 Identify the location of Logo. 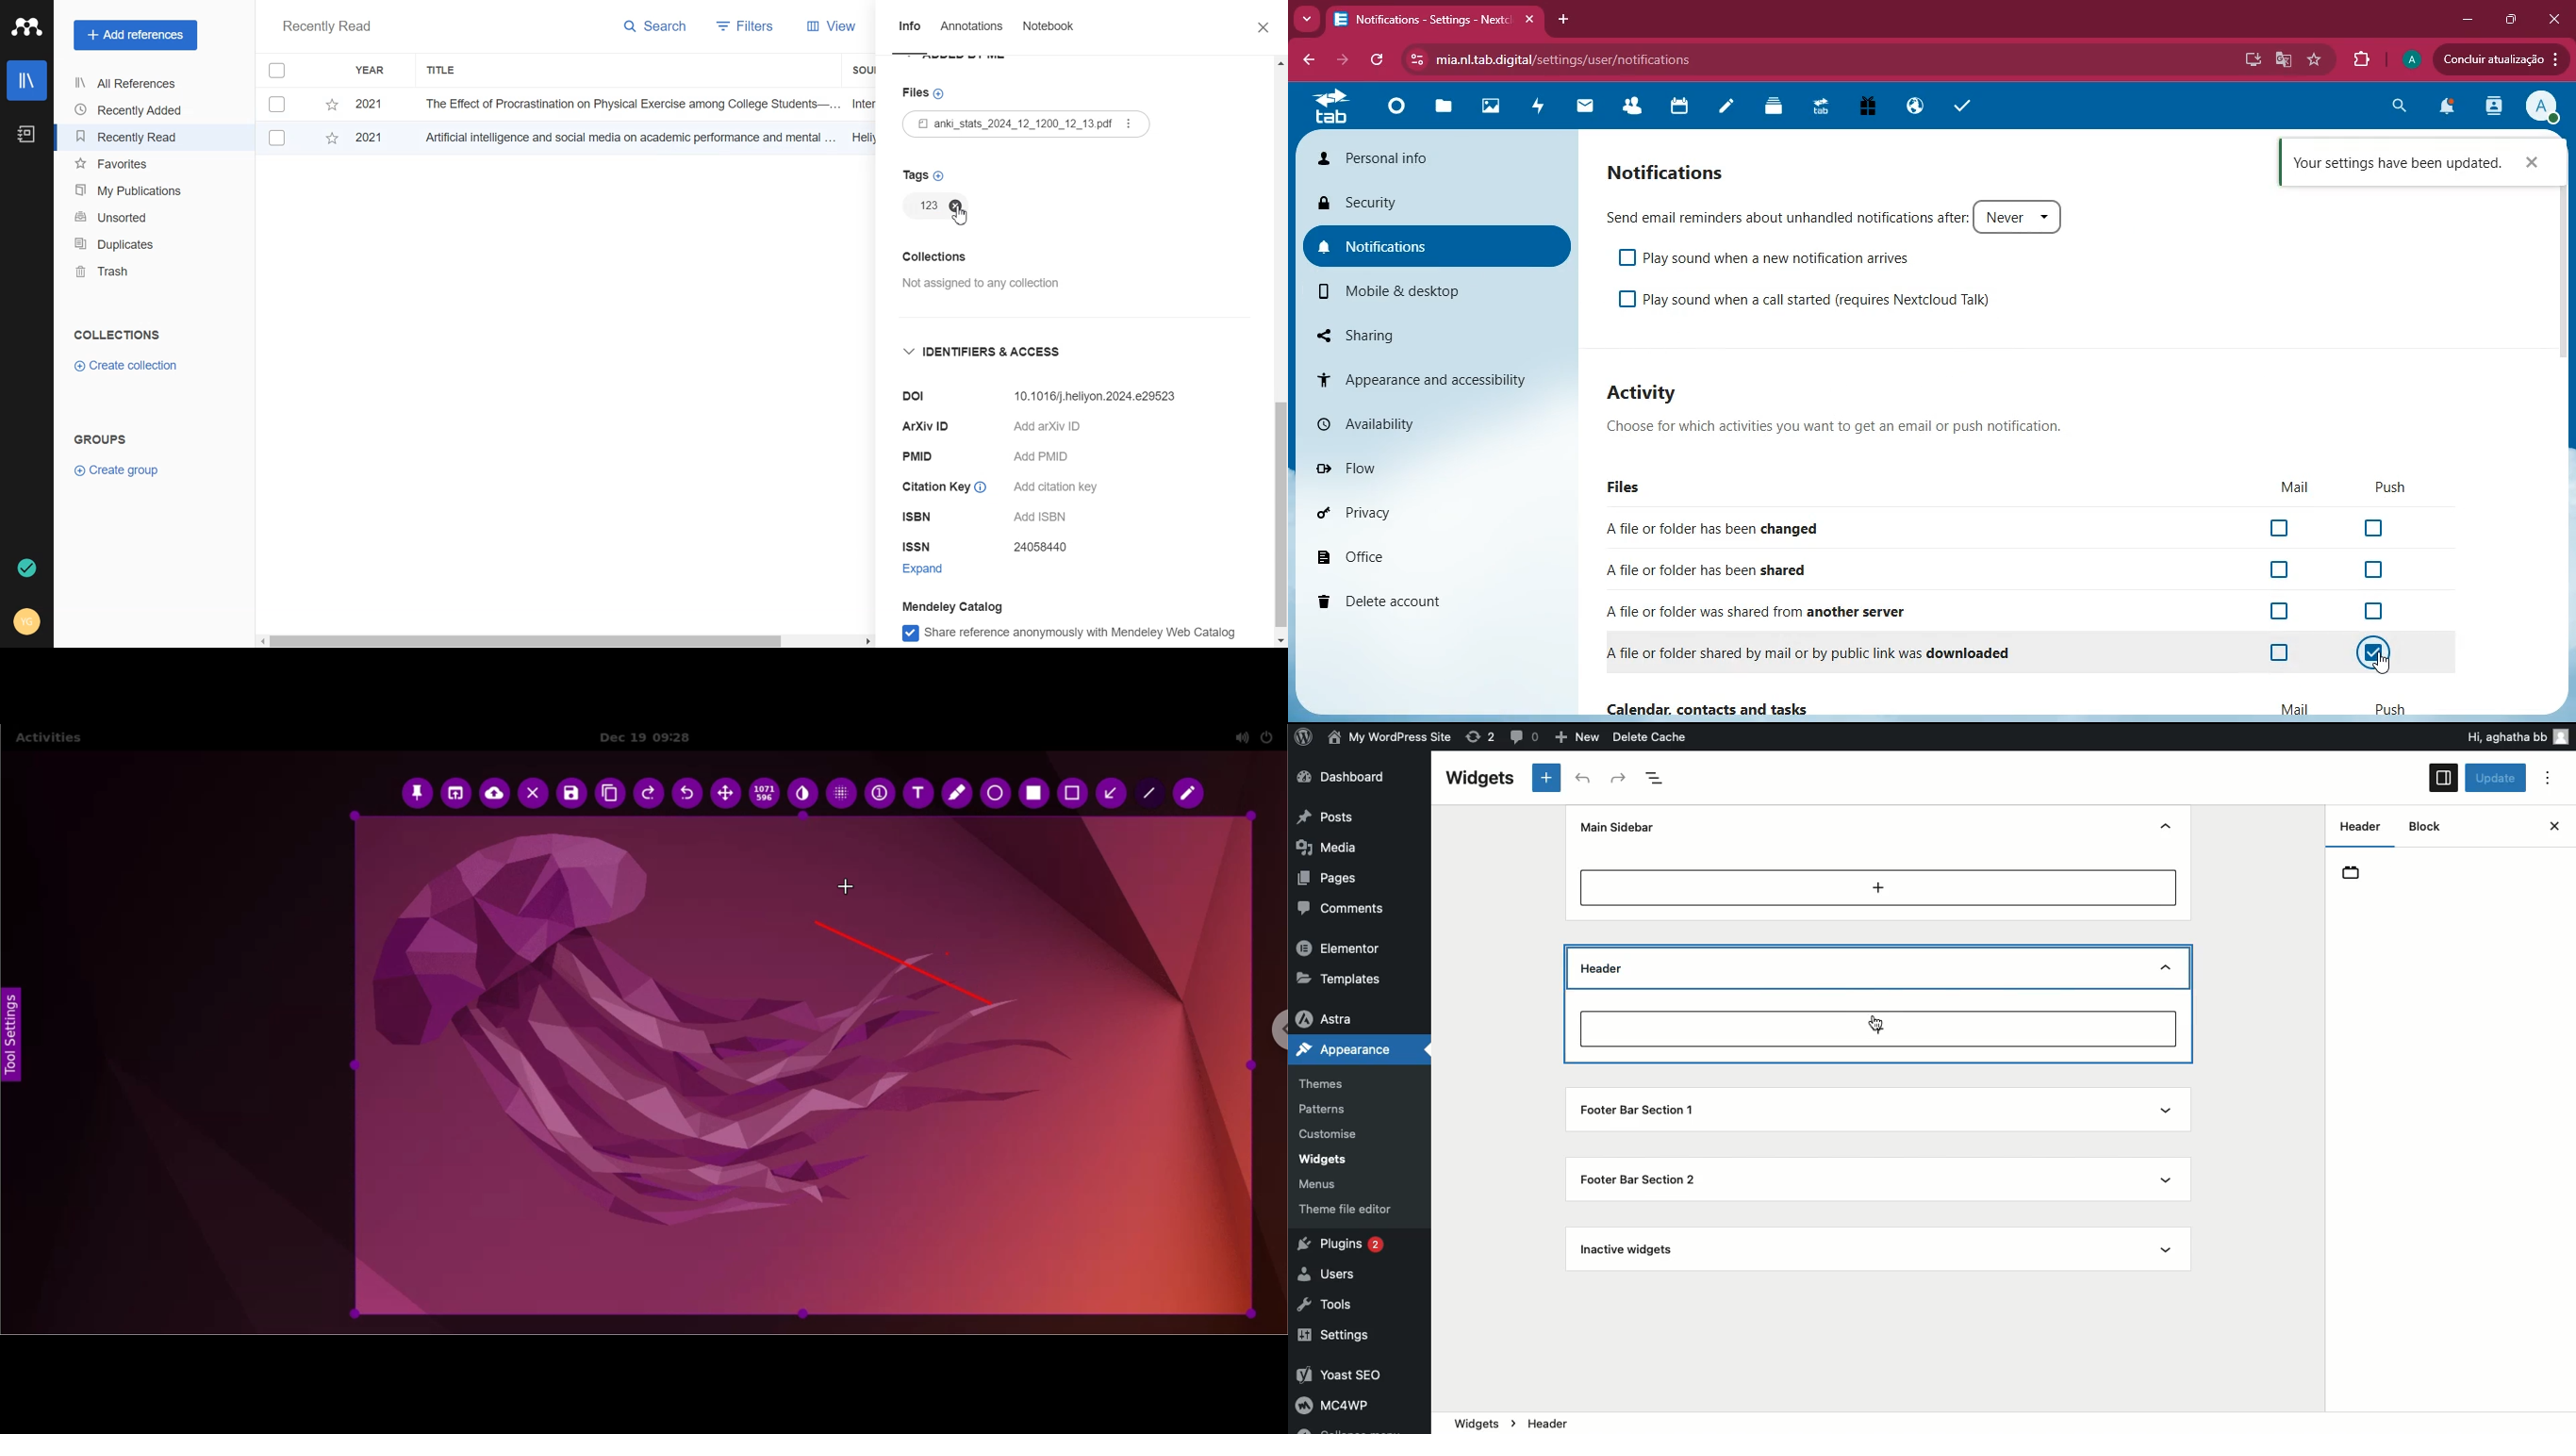
(1305, 736).